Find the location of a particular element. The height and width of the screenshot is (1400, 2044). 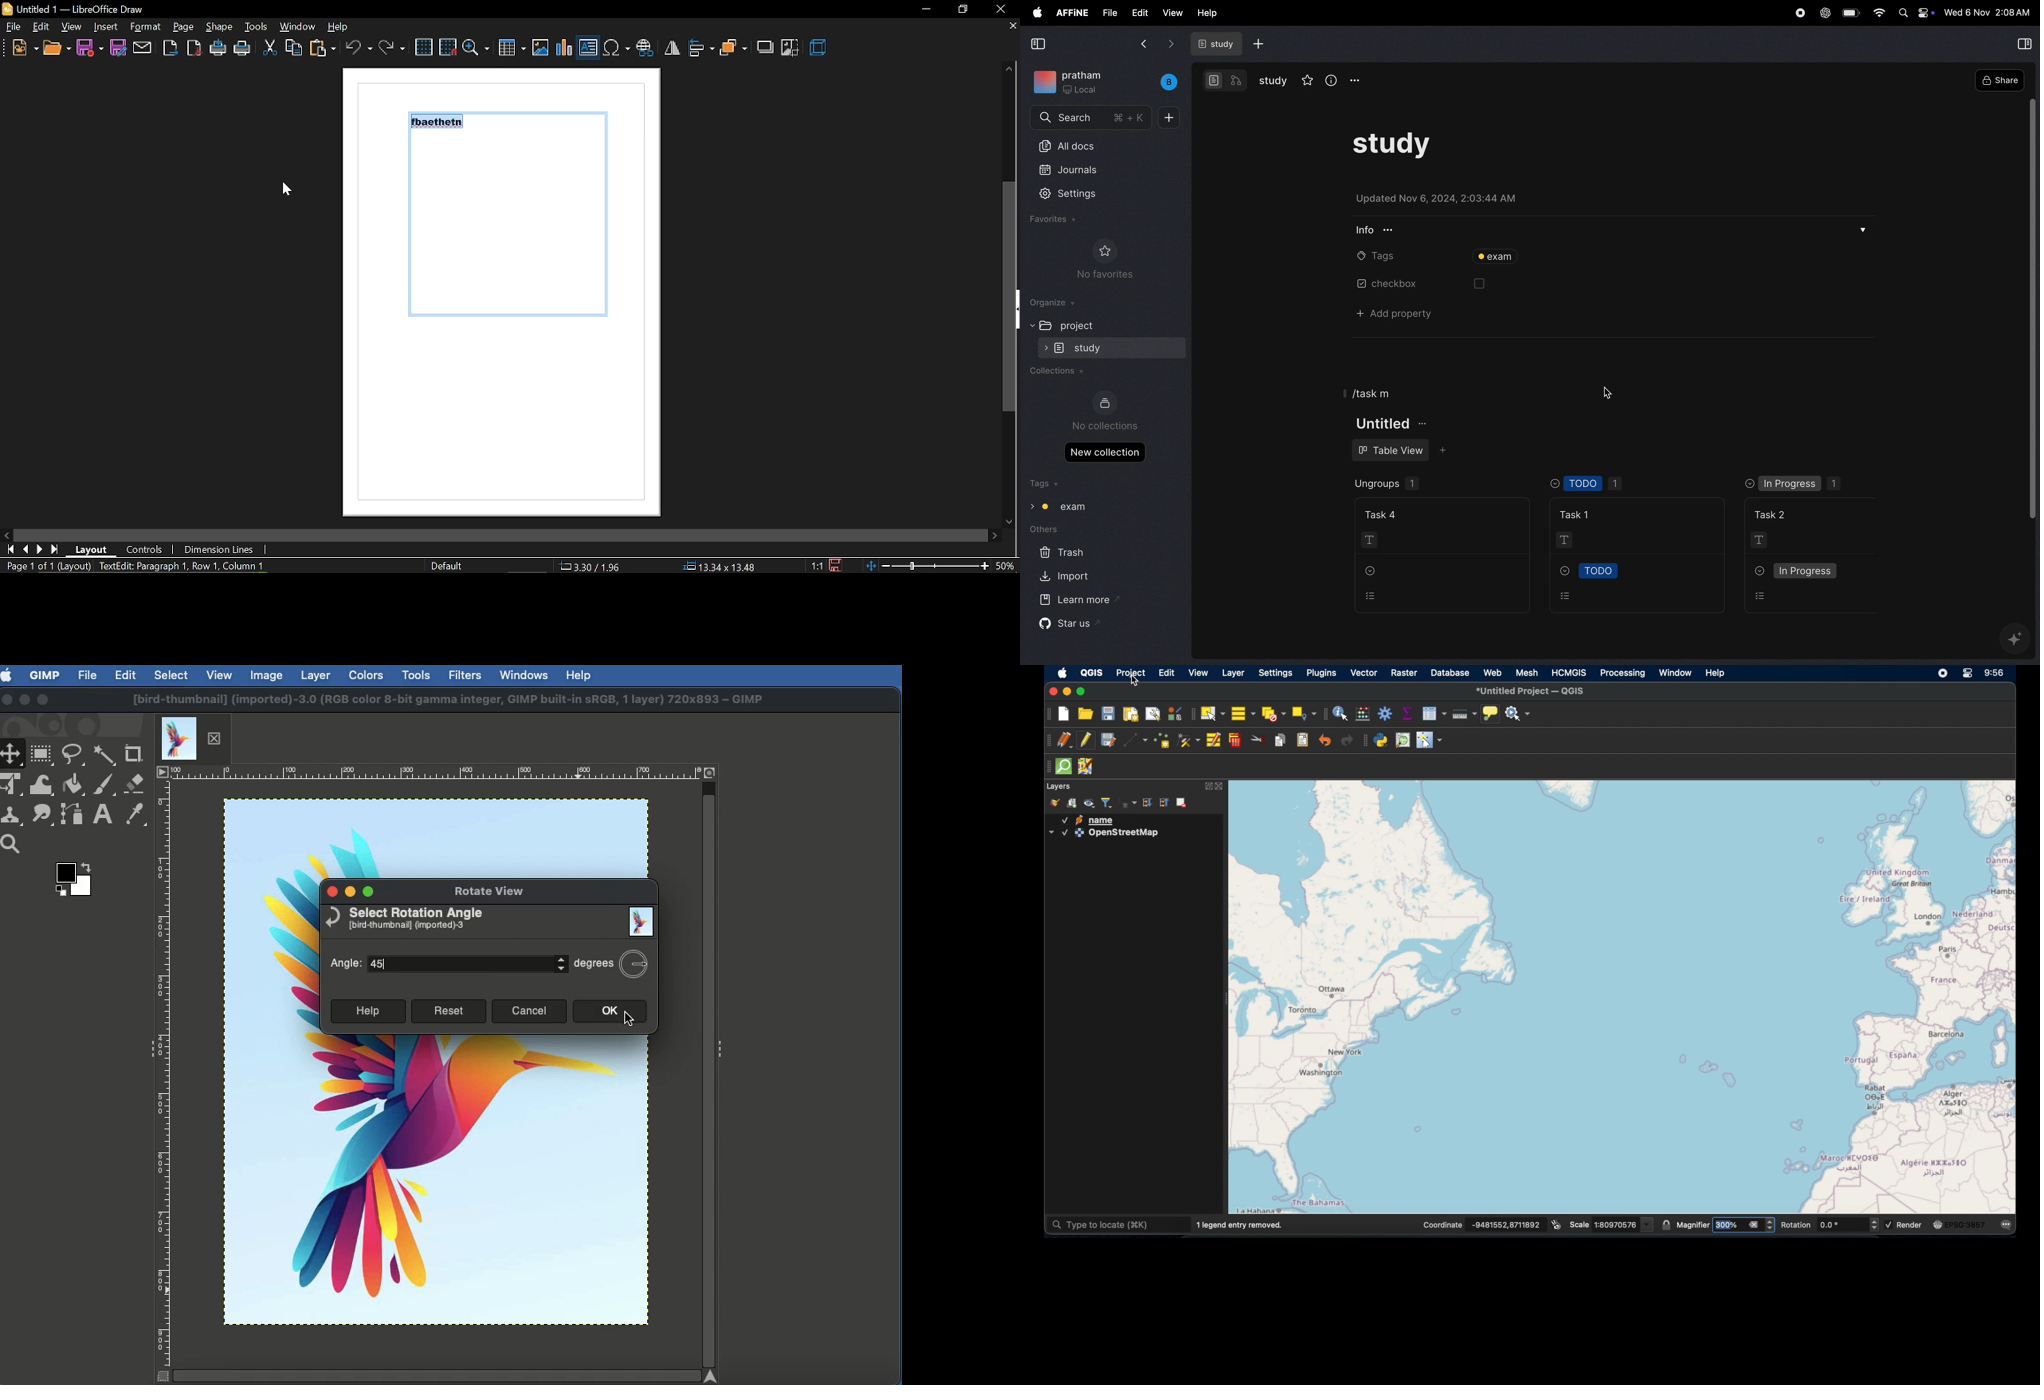

fbaethein is located at coordinates (434, 123).